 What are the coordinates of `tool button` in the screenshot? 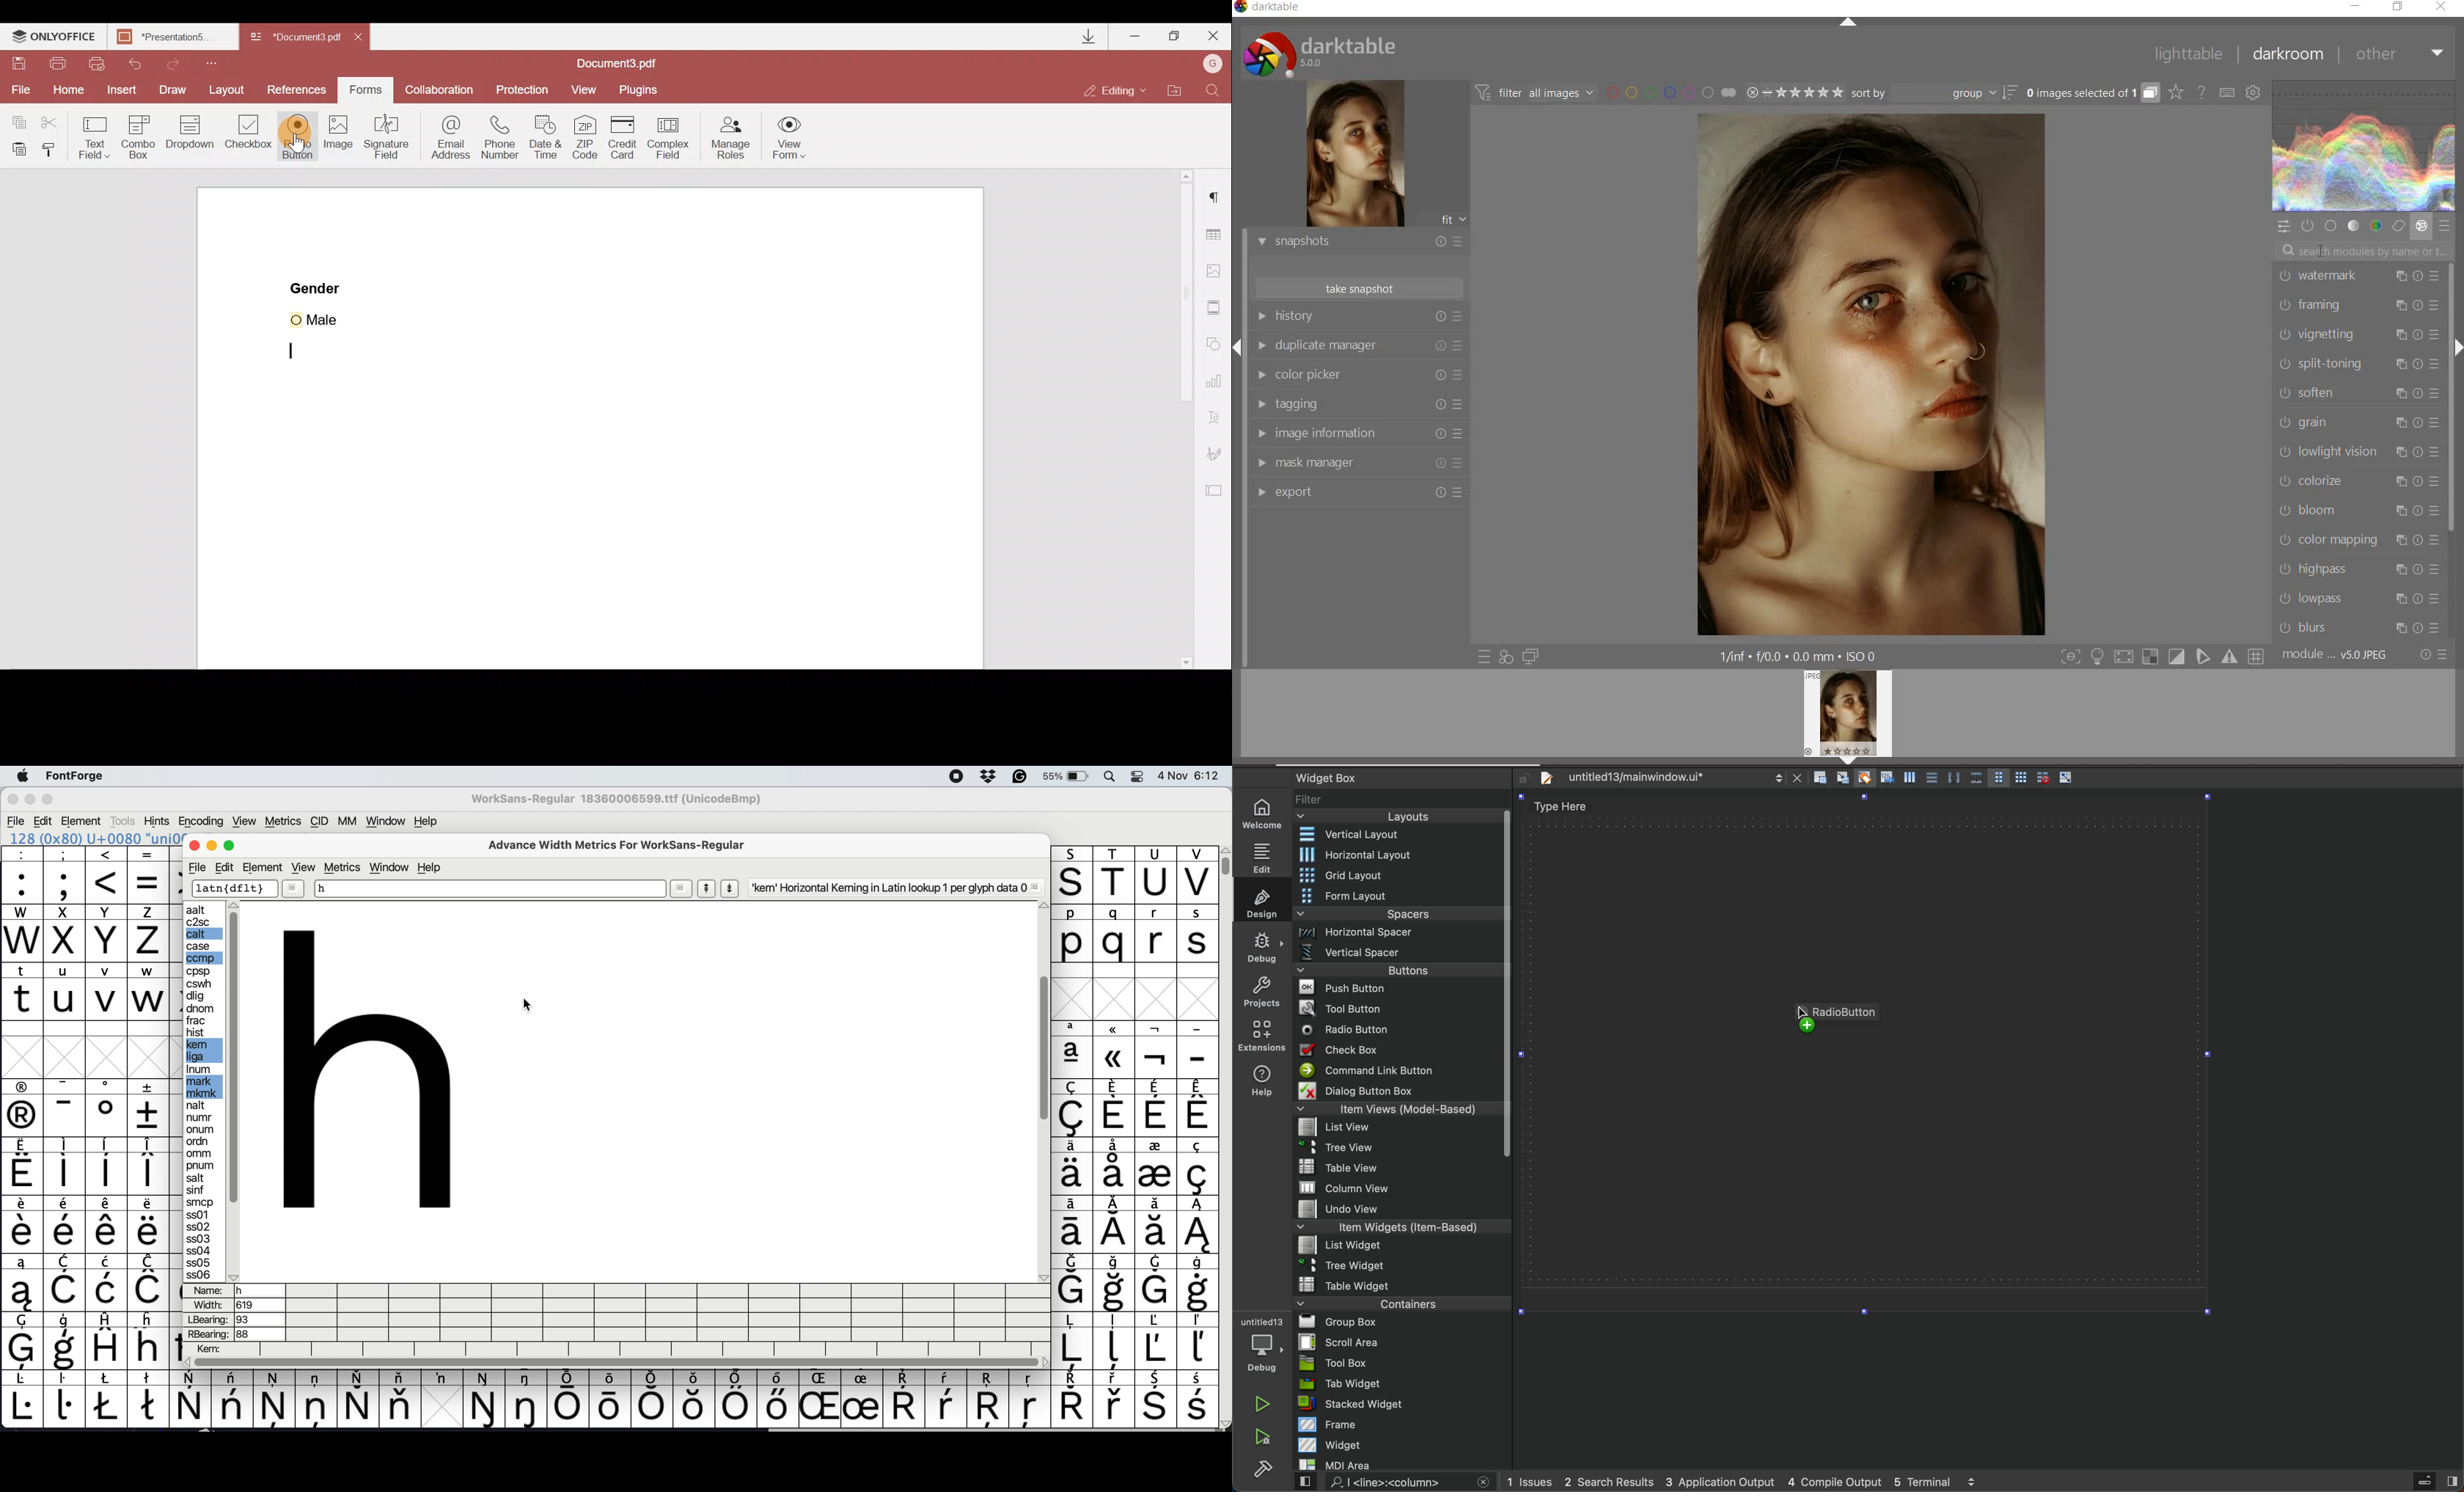 It's located at (1400, 1008).